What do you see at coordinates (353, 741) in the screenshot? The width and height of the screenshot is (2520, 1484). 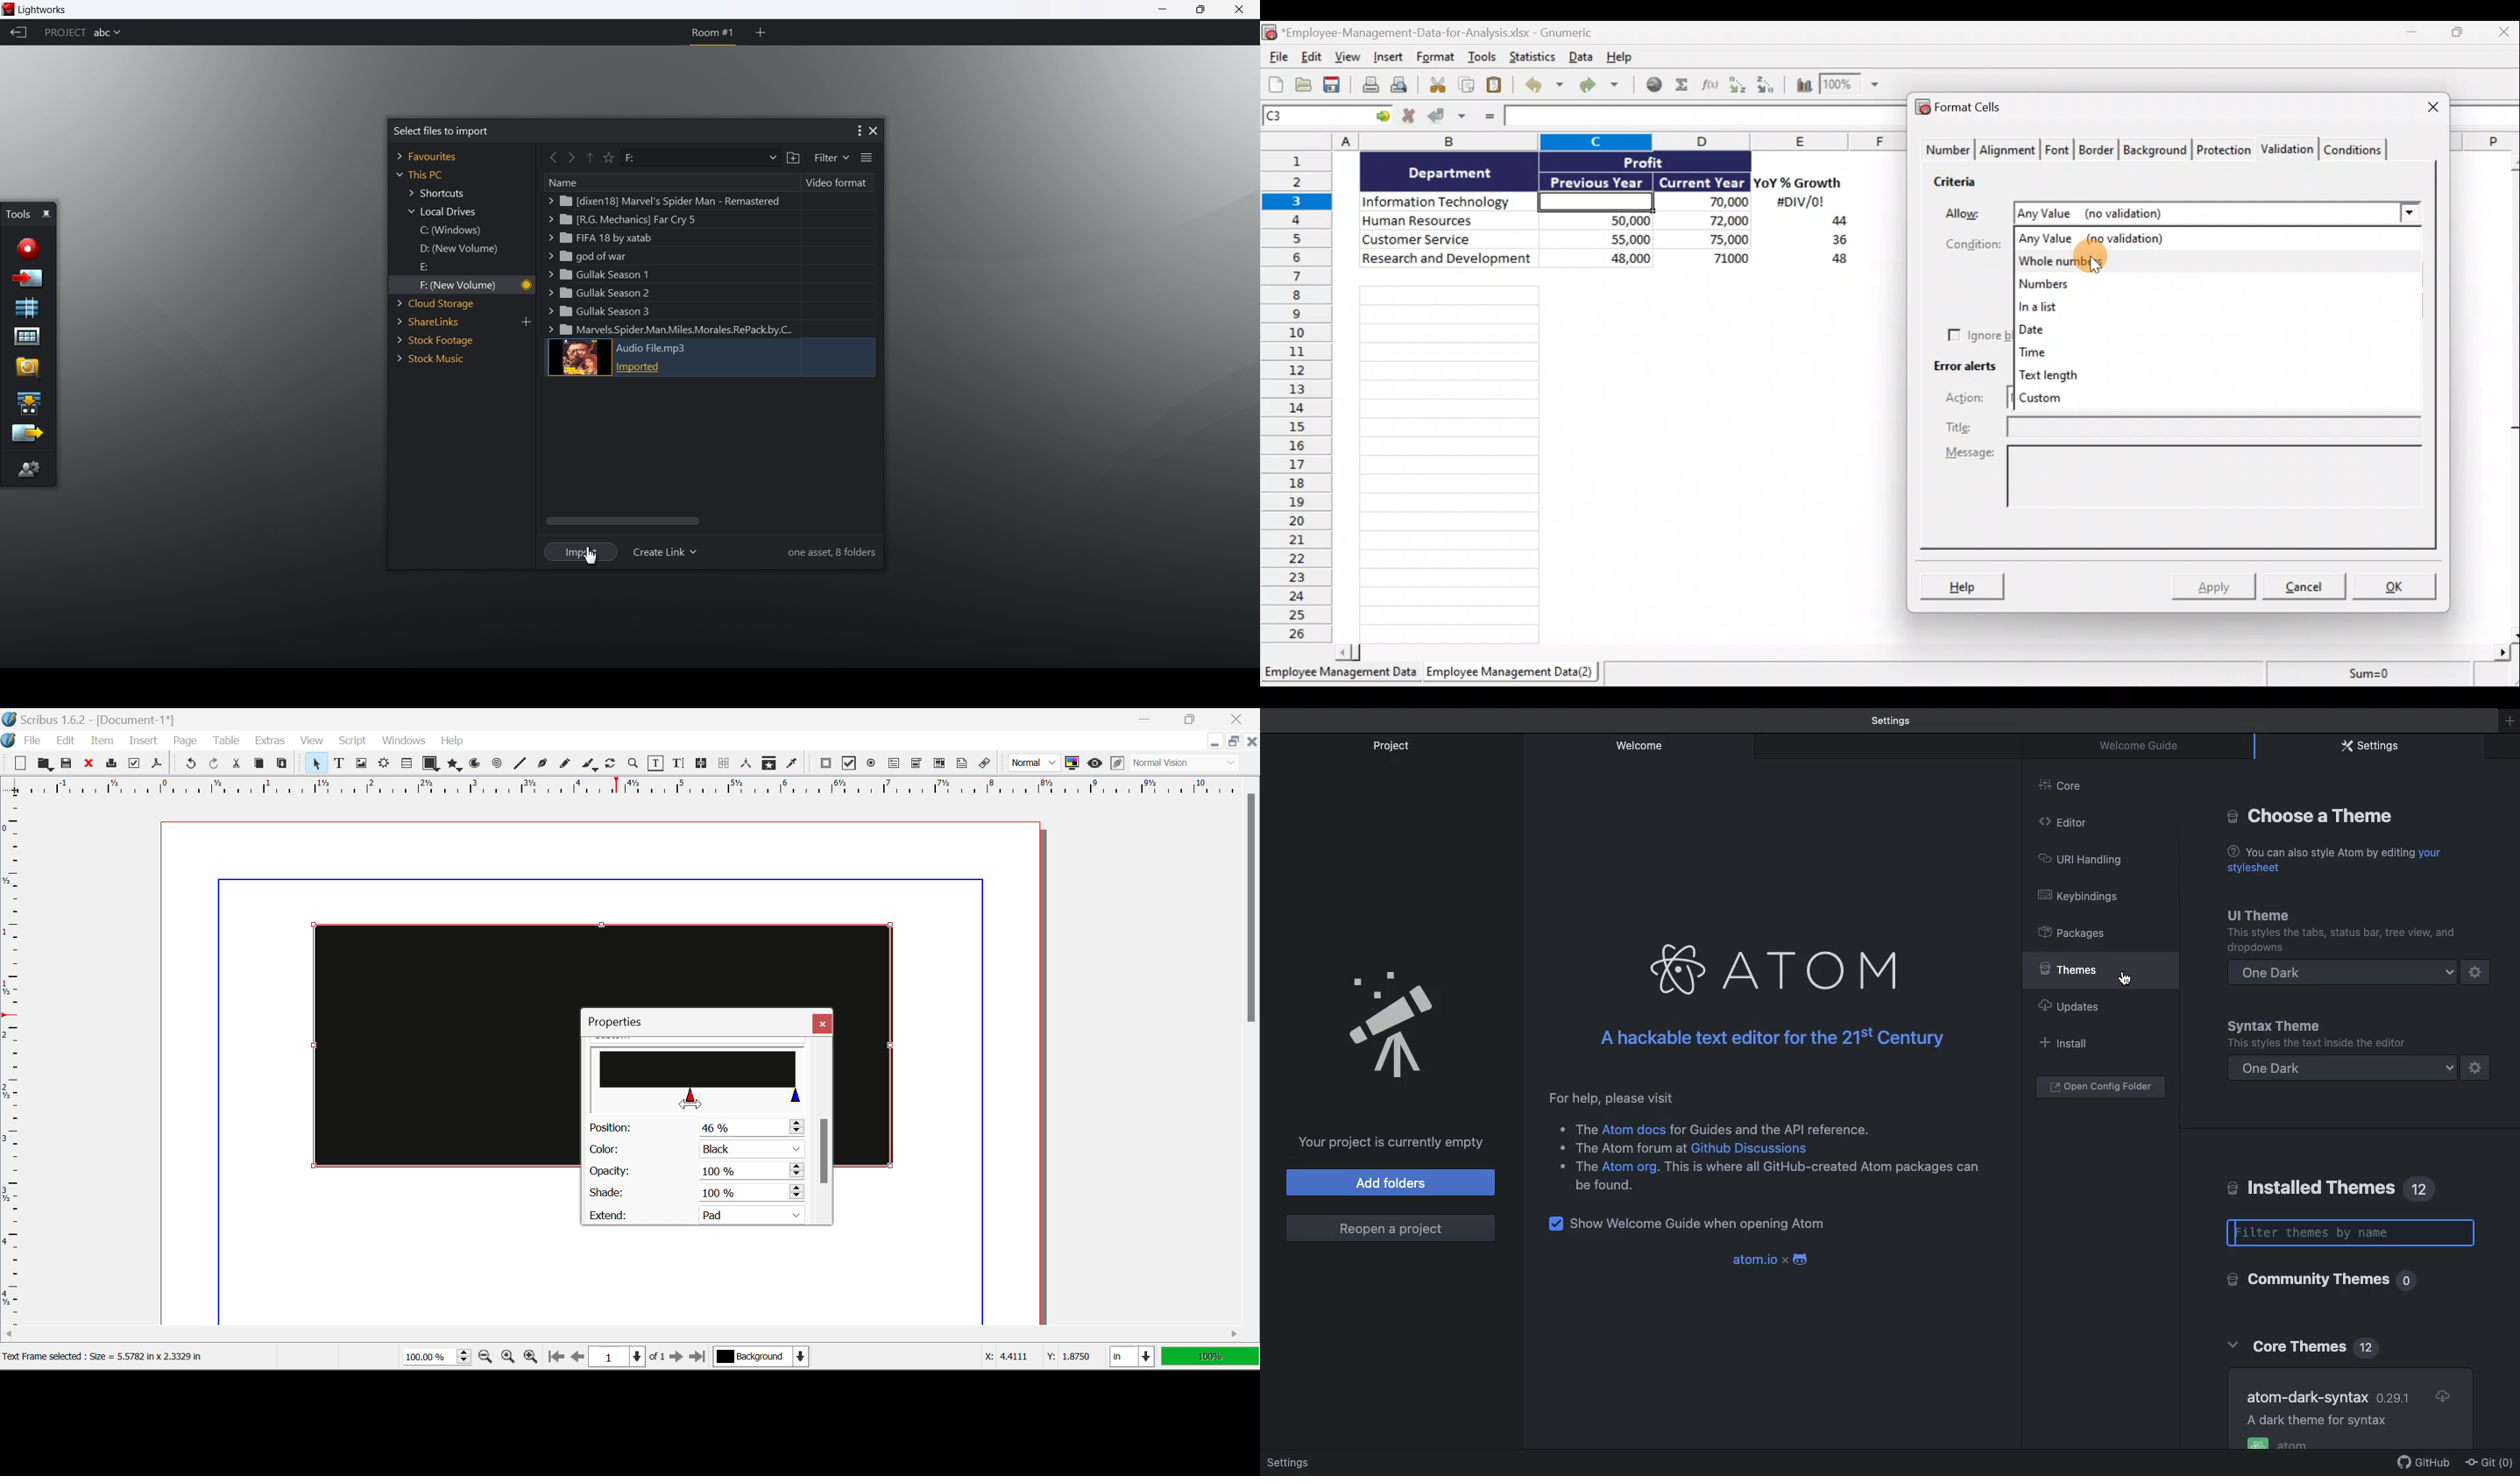 I see `Script` at bounding box center [353, 741].